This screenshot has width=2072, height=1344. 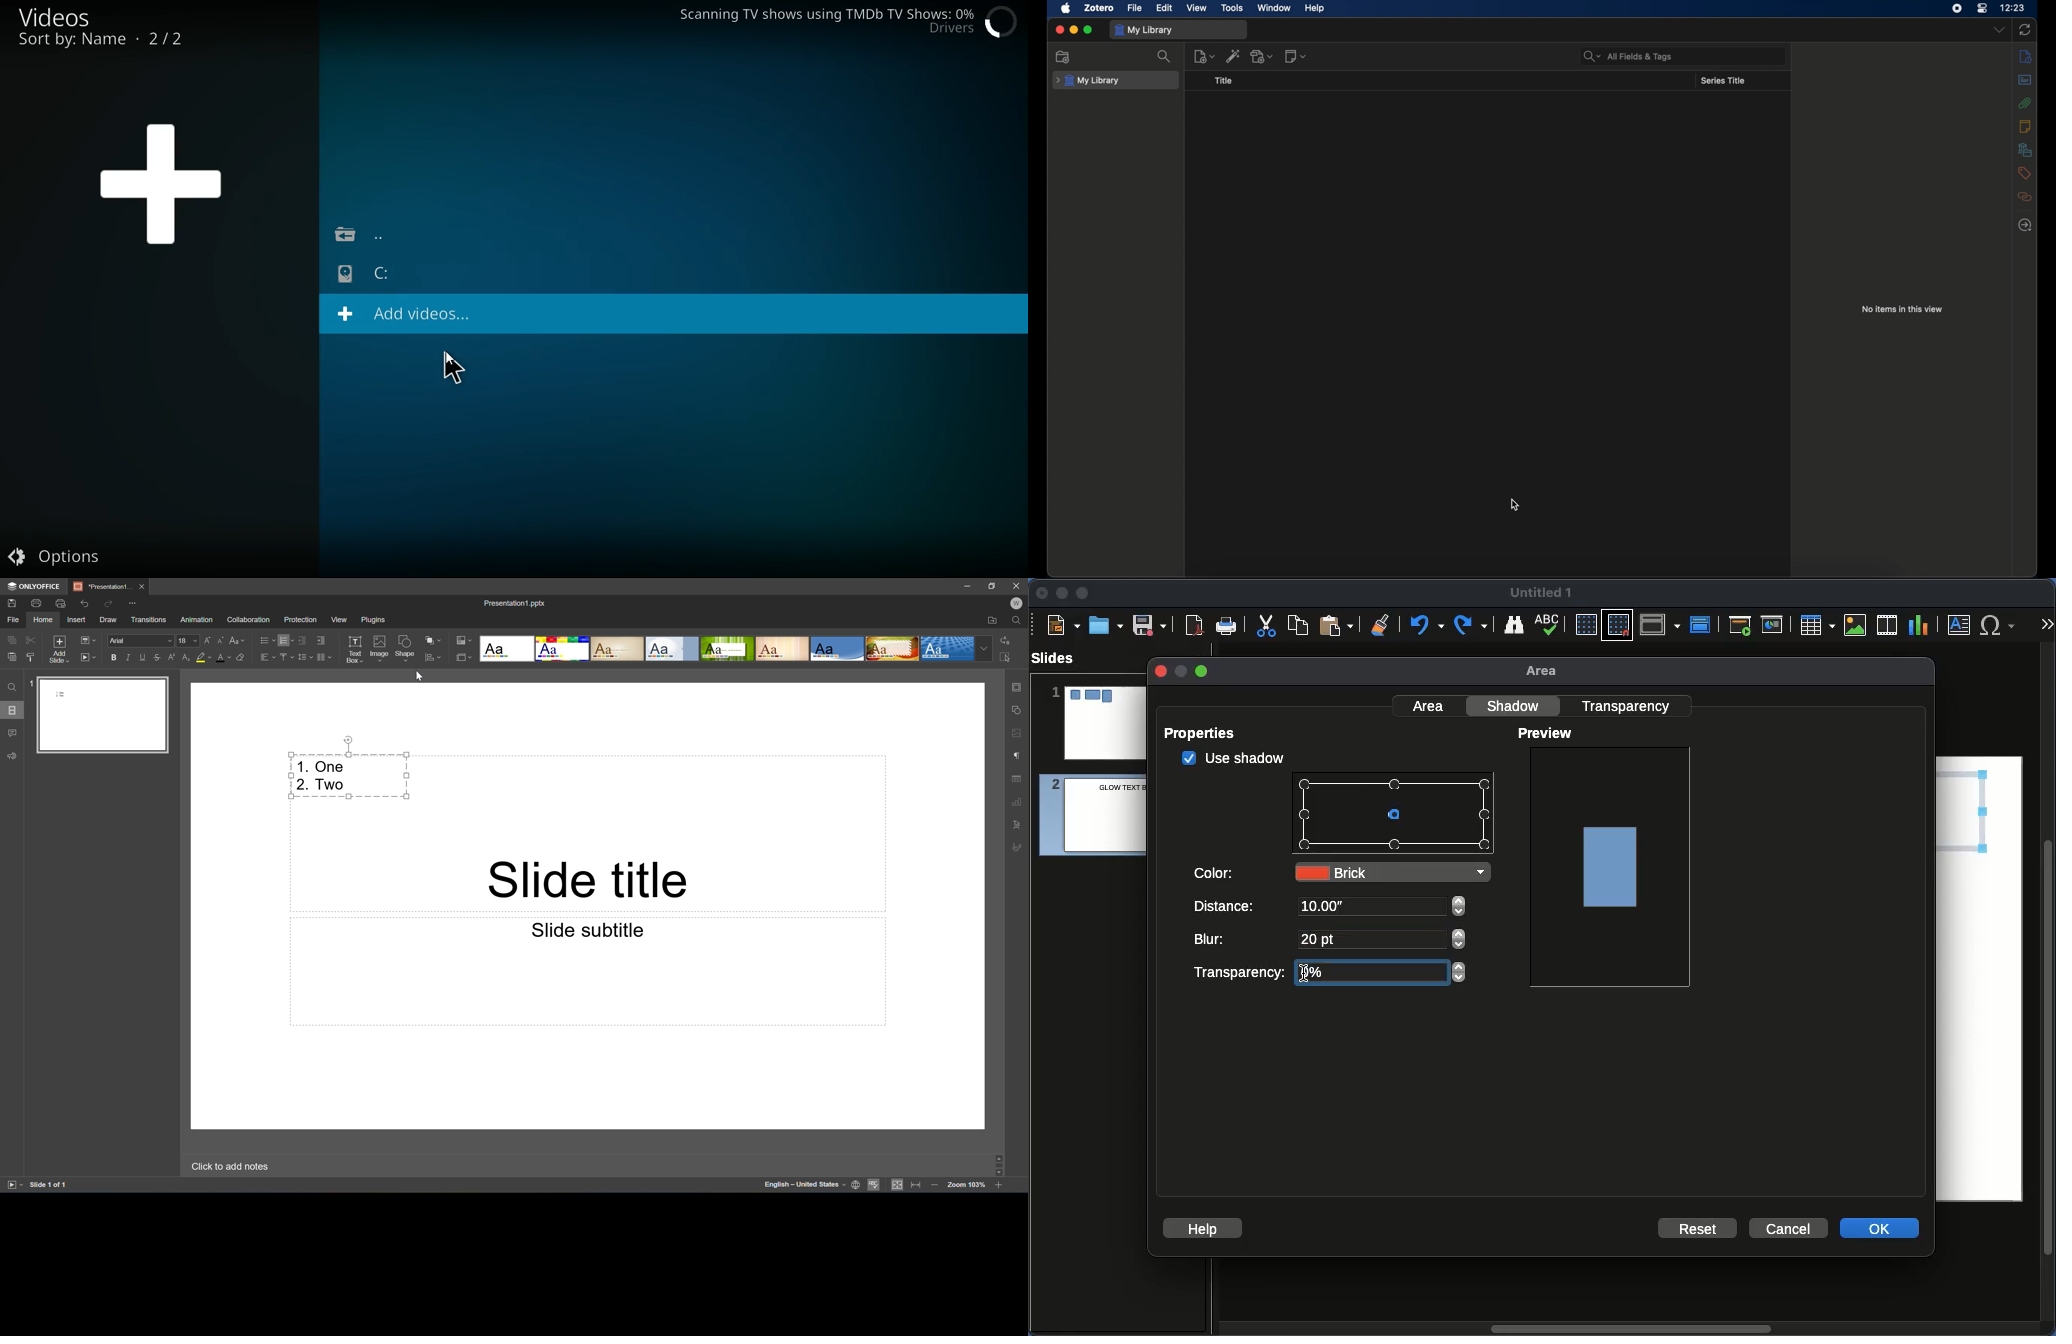 I want to click on related, so click(x=2025, y=196).